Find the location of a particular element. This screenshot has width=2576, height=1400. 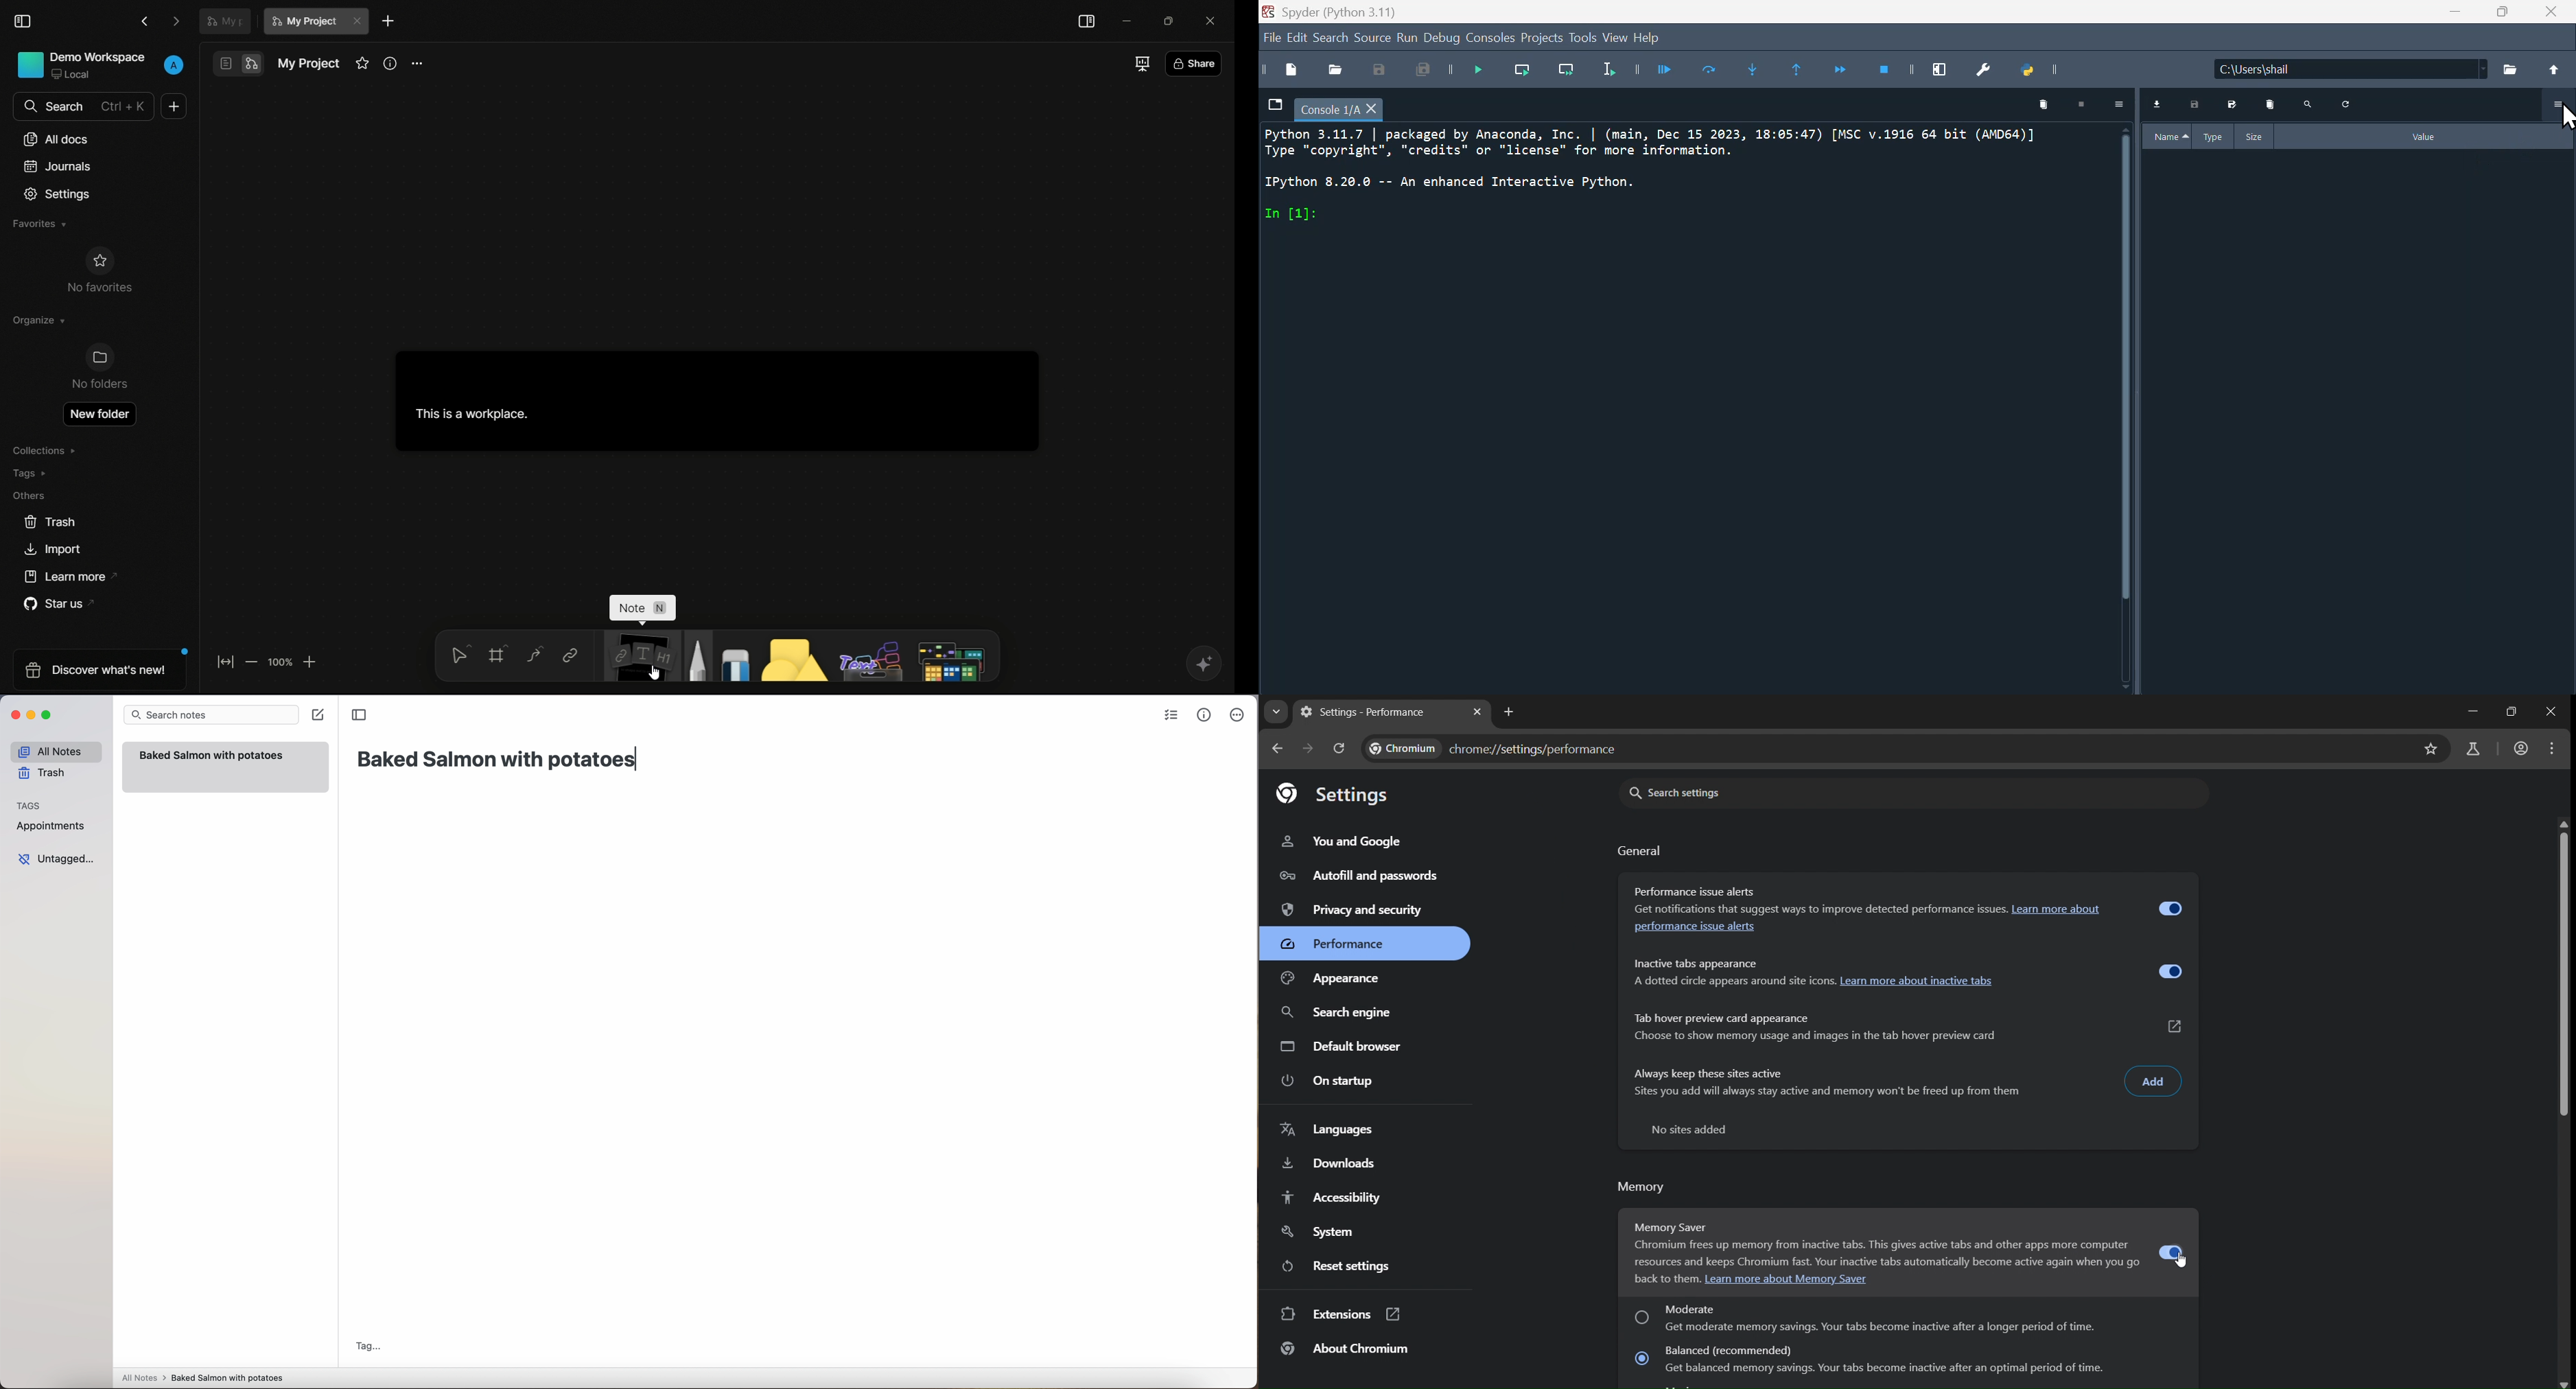

search labs is located at coordinates (2473, 749).